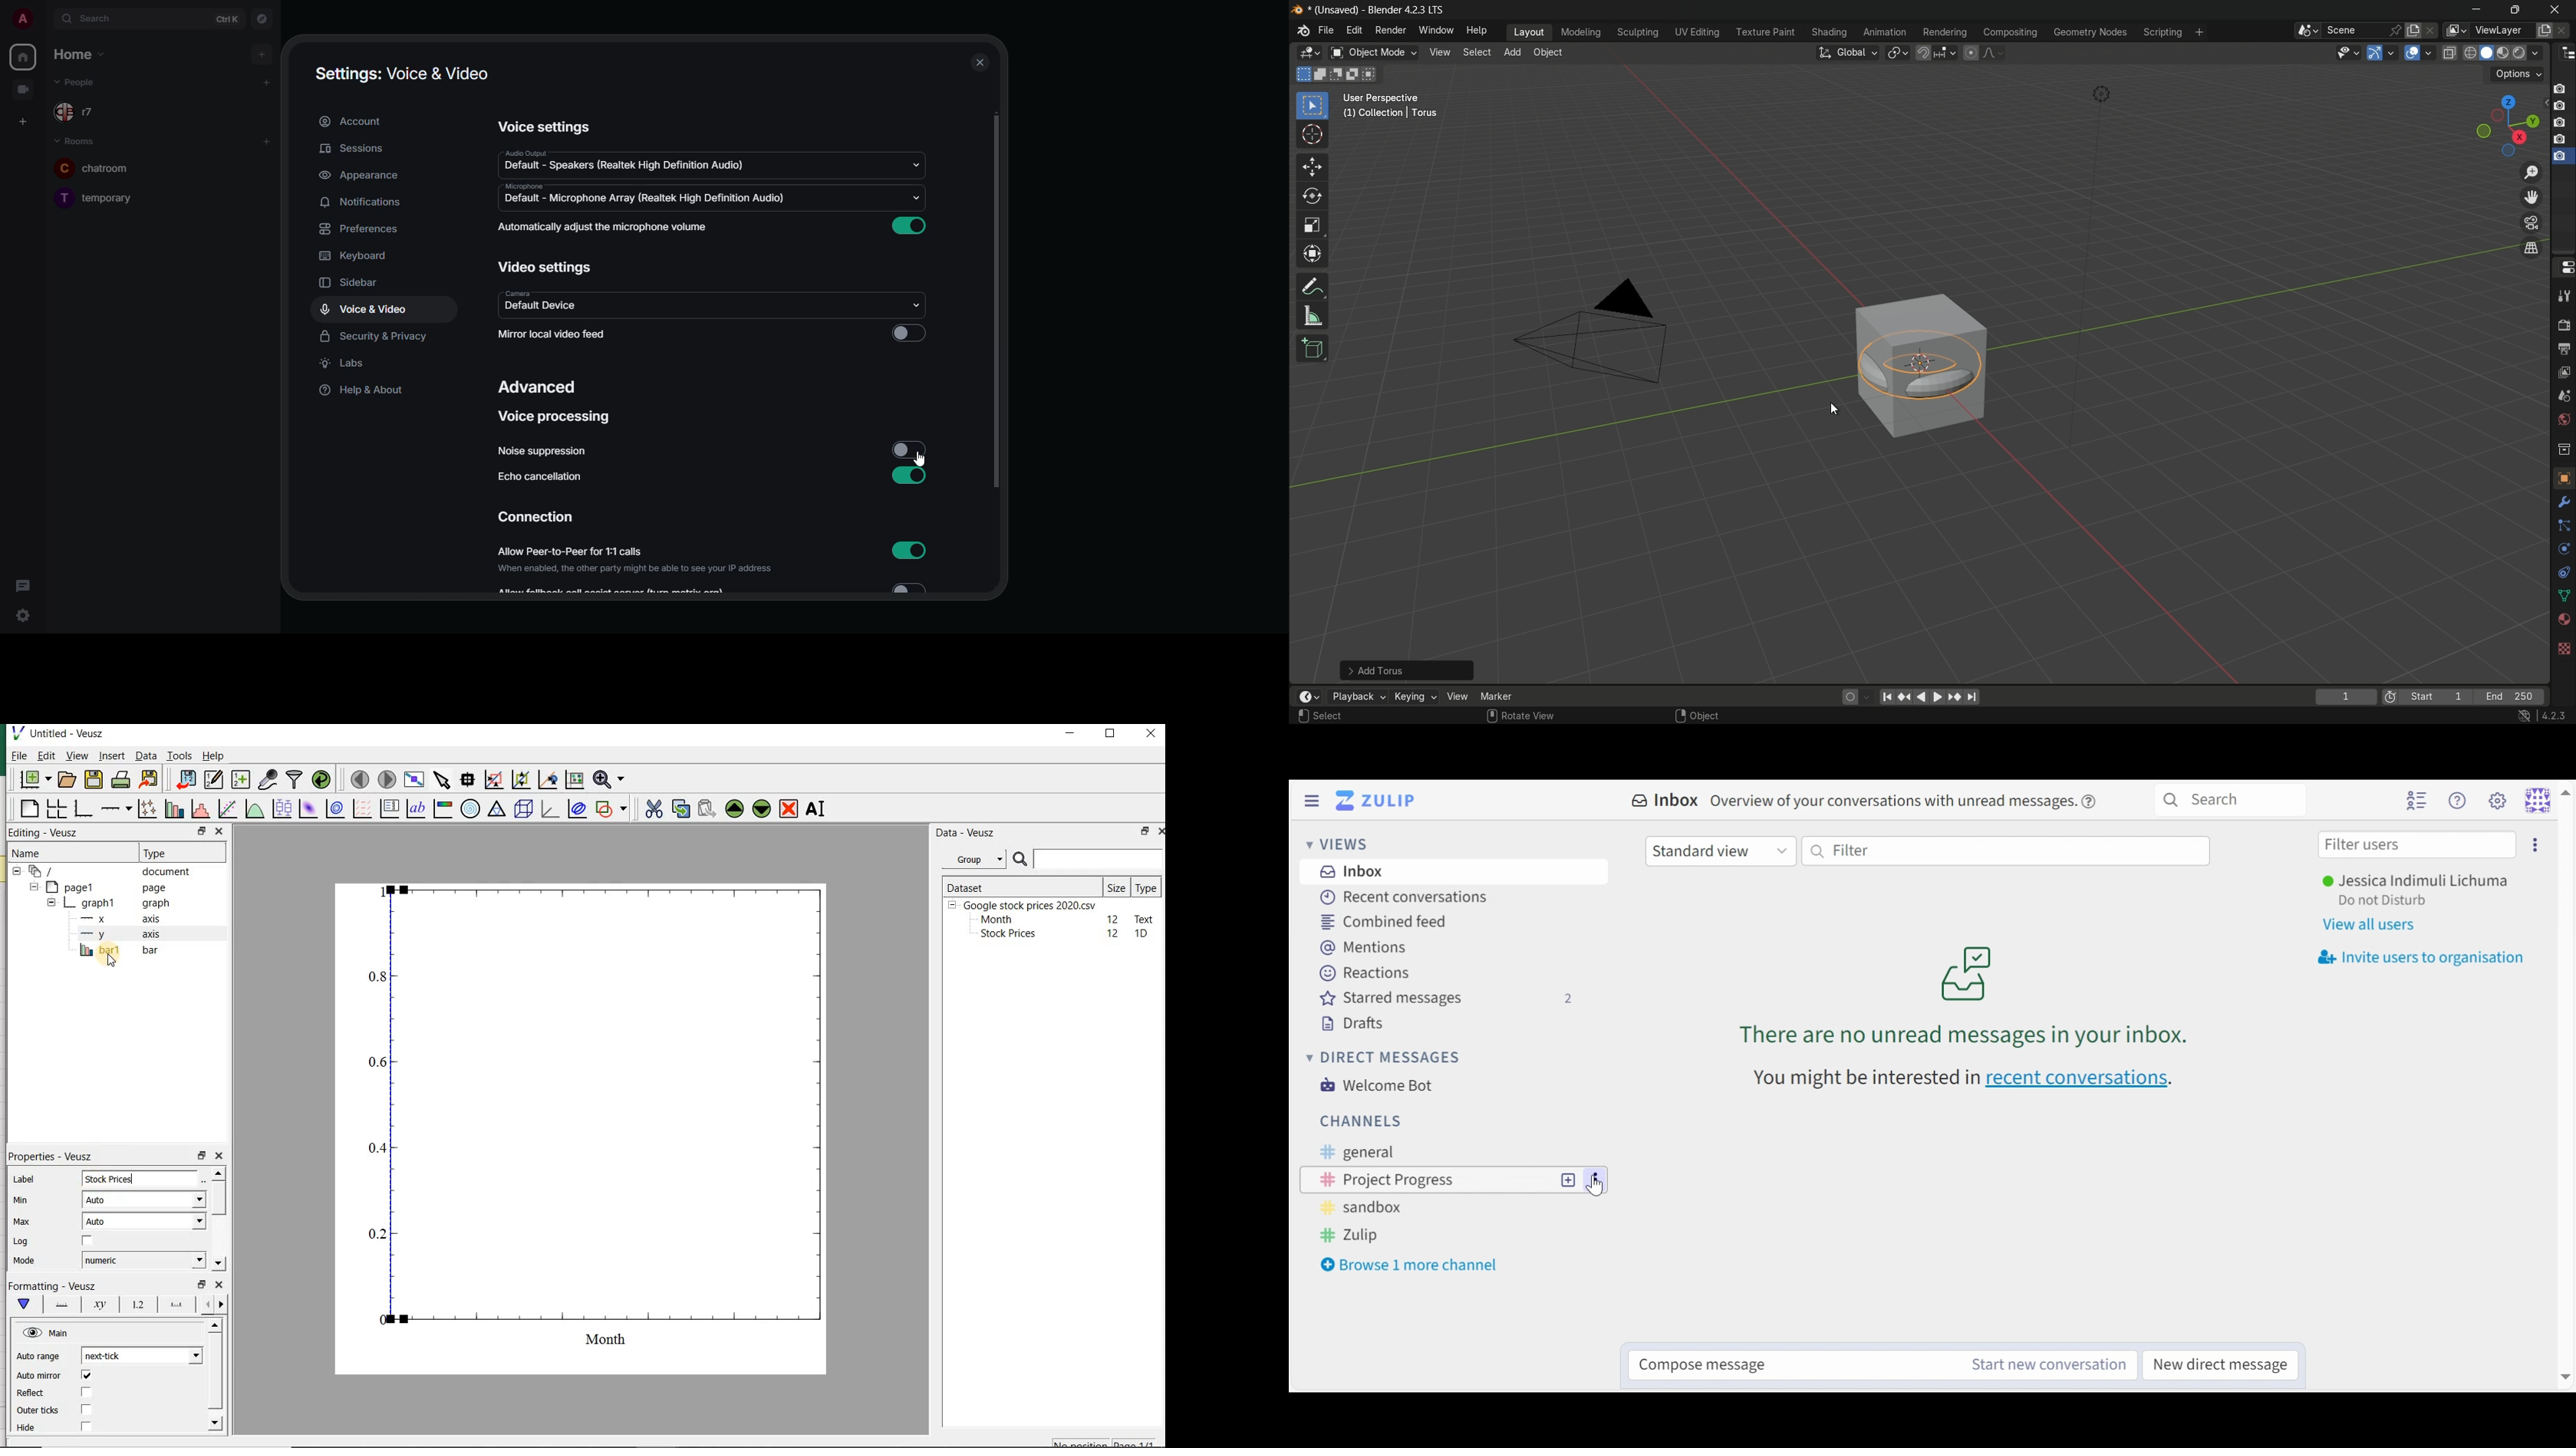 Image resolution: width=2576 pixels, height=1456 pixels. Describe the element at coordinates (1765, 32) in the screenshot. I see `texture paint` at that location.